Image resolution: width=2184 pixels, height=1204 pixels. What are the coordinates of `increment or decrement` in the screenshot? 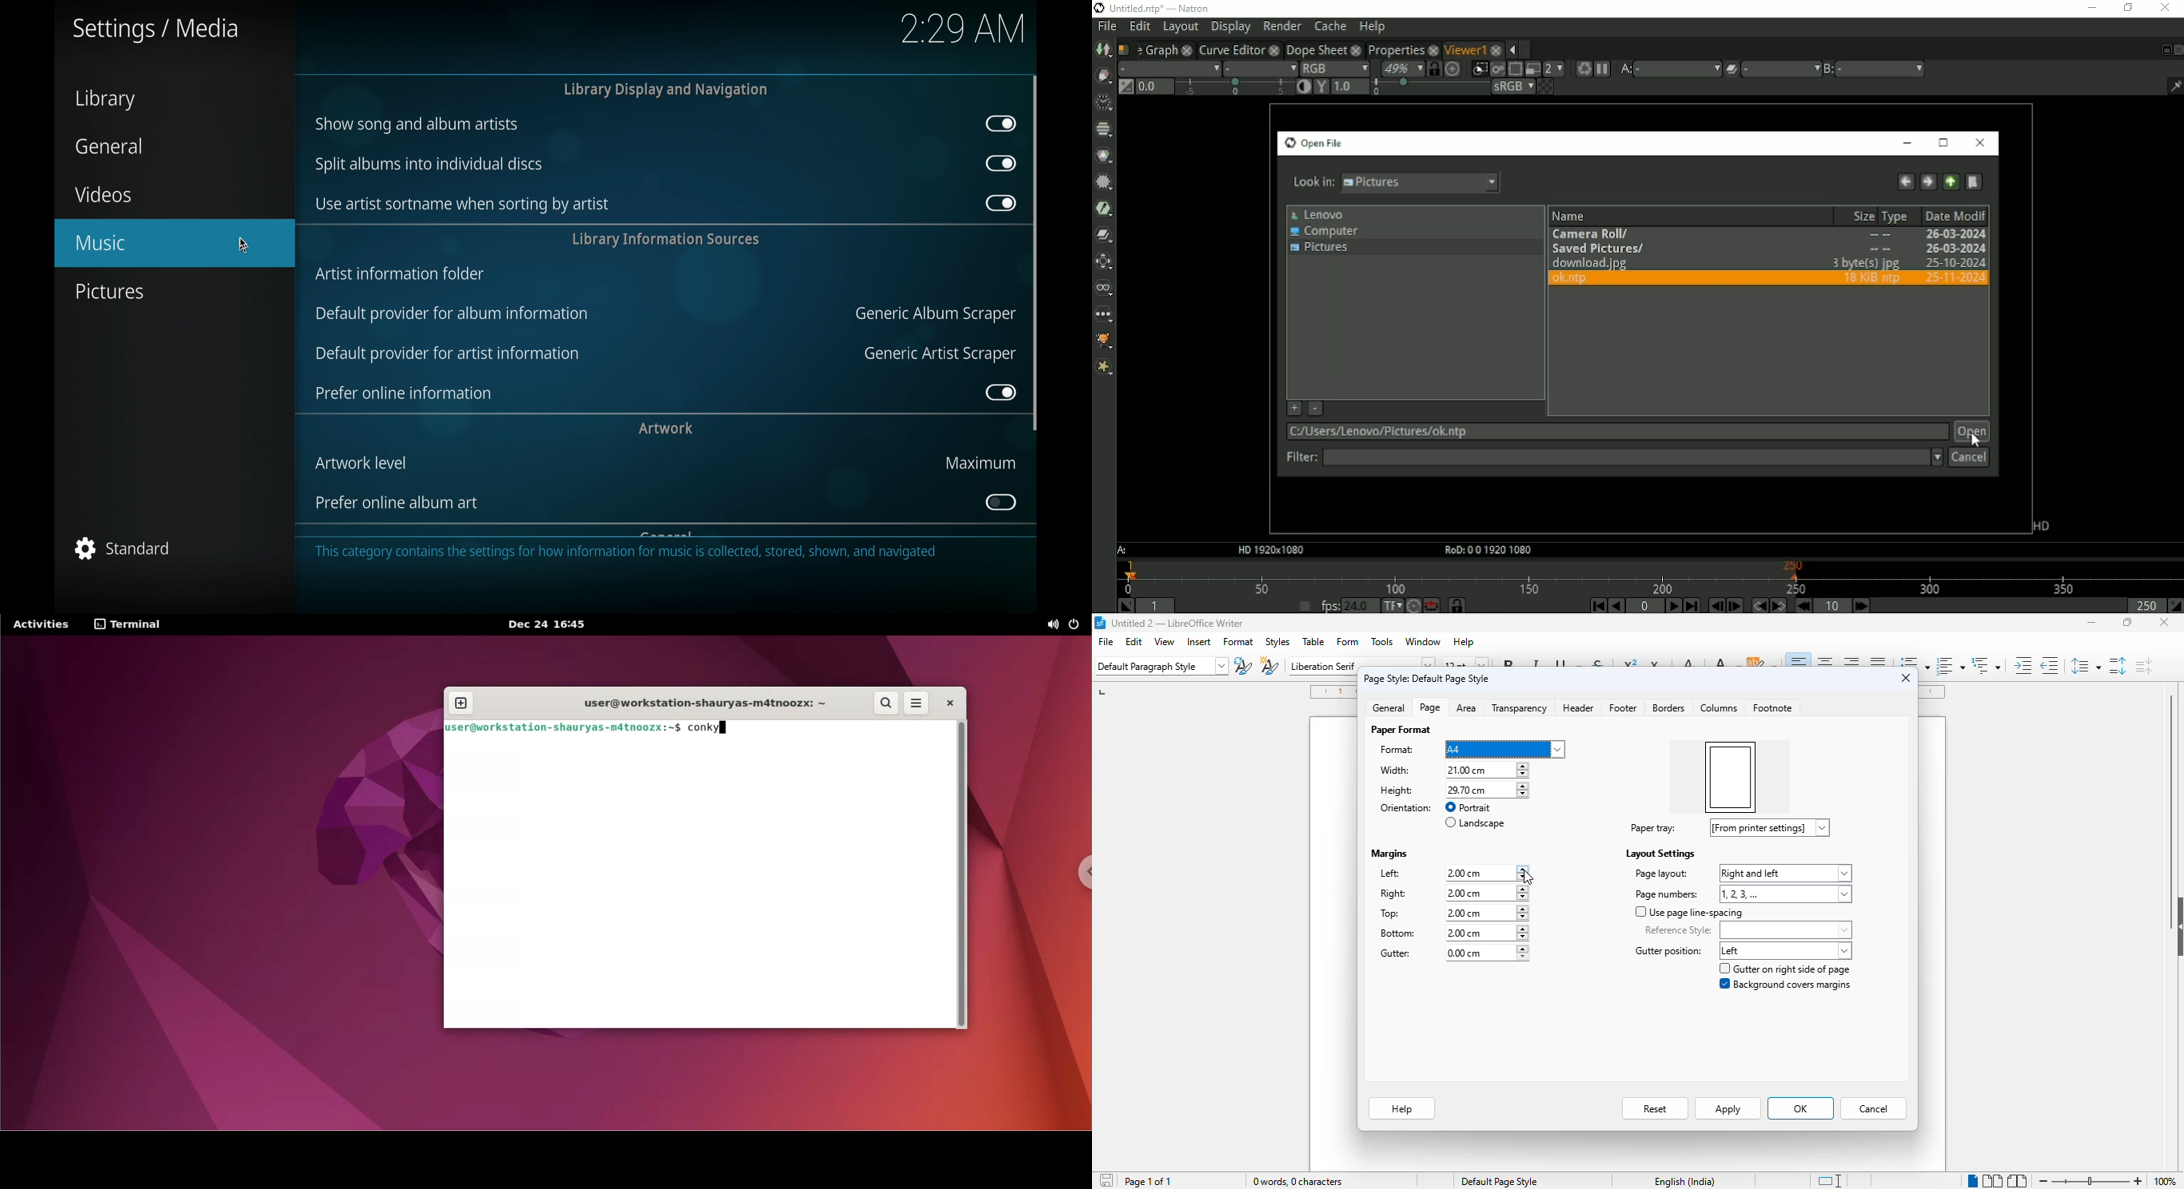 It's located at (1524, 872).